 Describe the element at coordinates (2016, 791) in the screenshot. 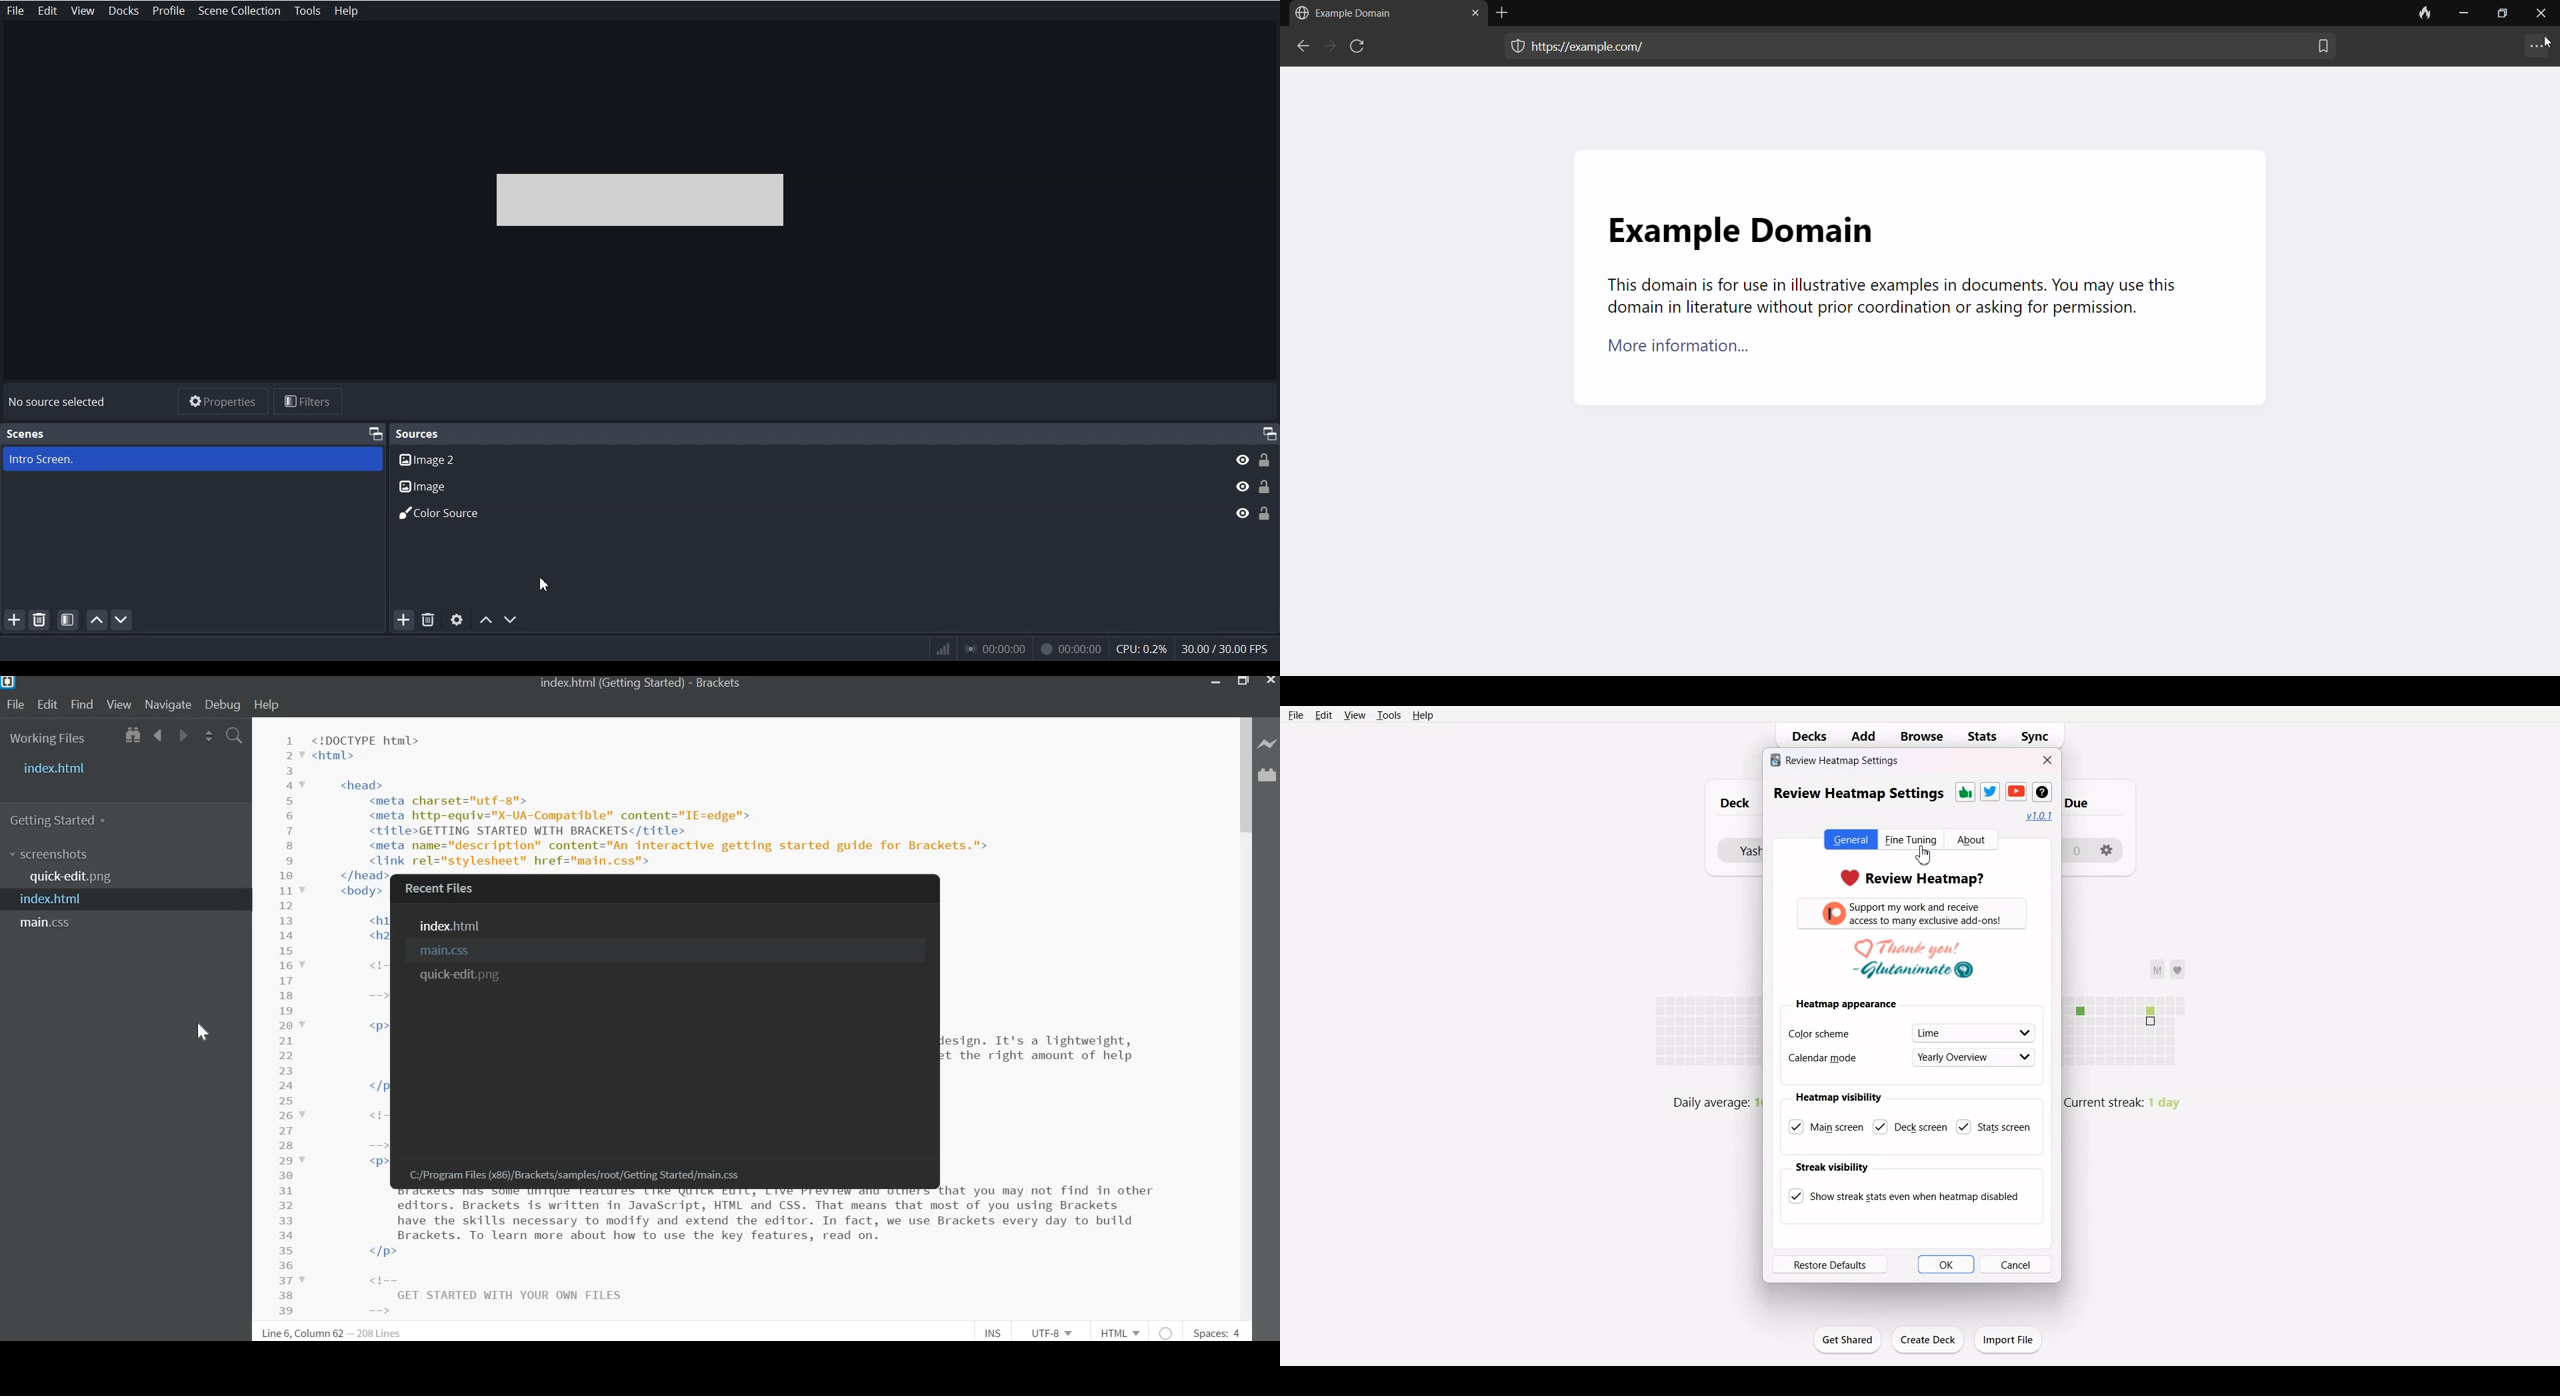

I see `Youtube` at that location.